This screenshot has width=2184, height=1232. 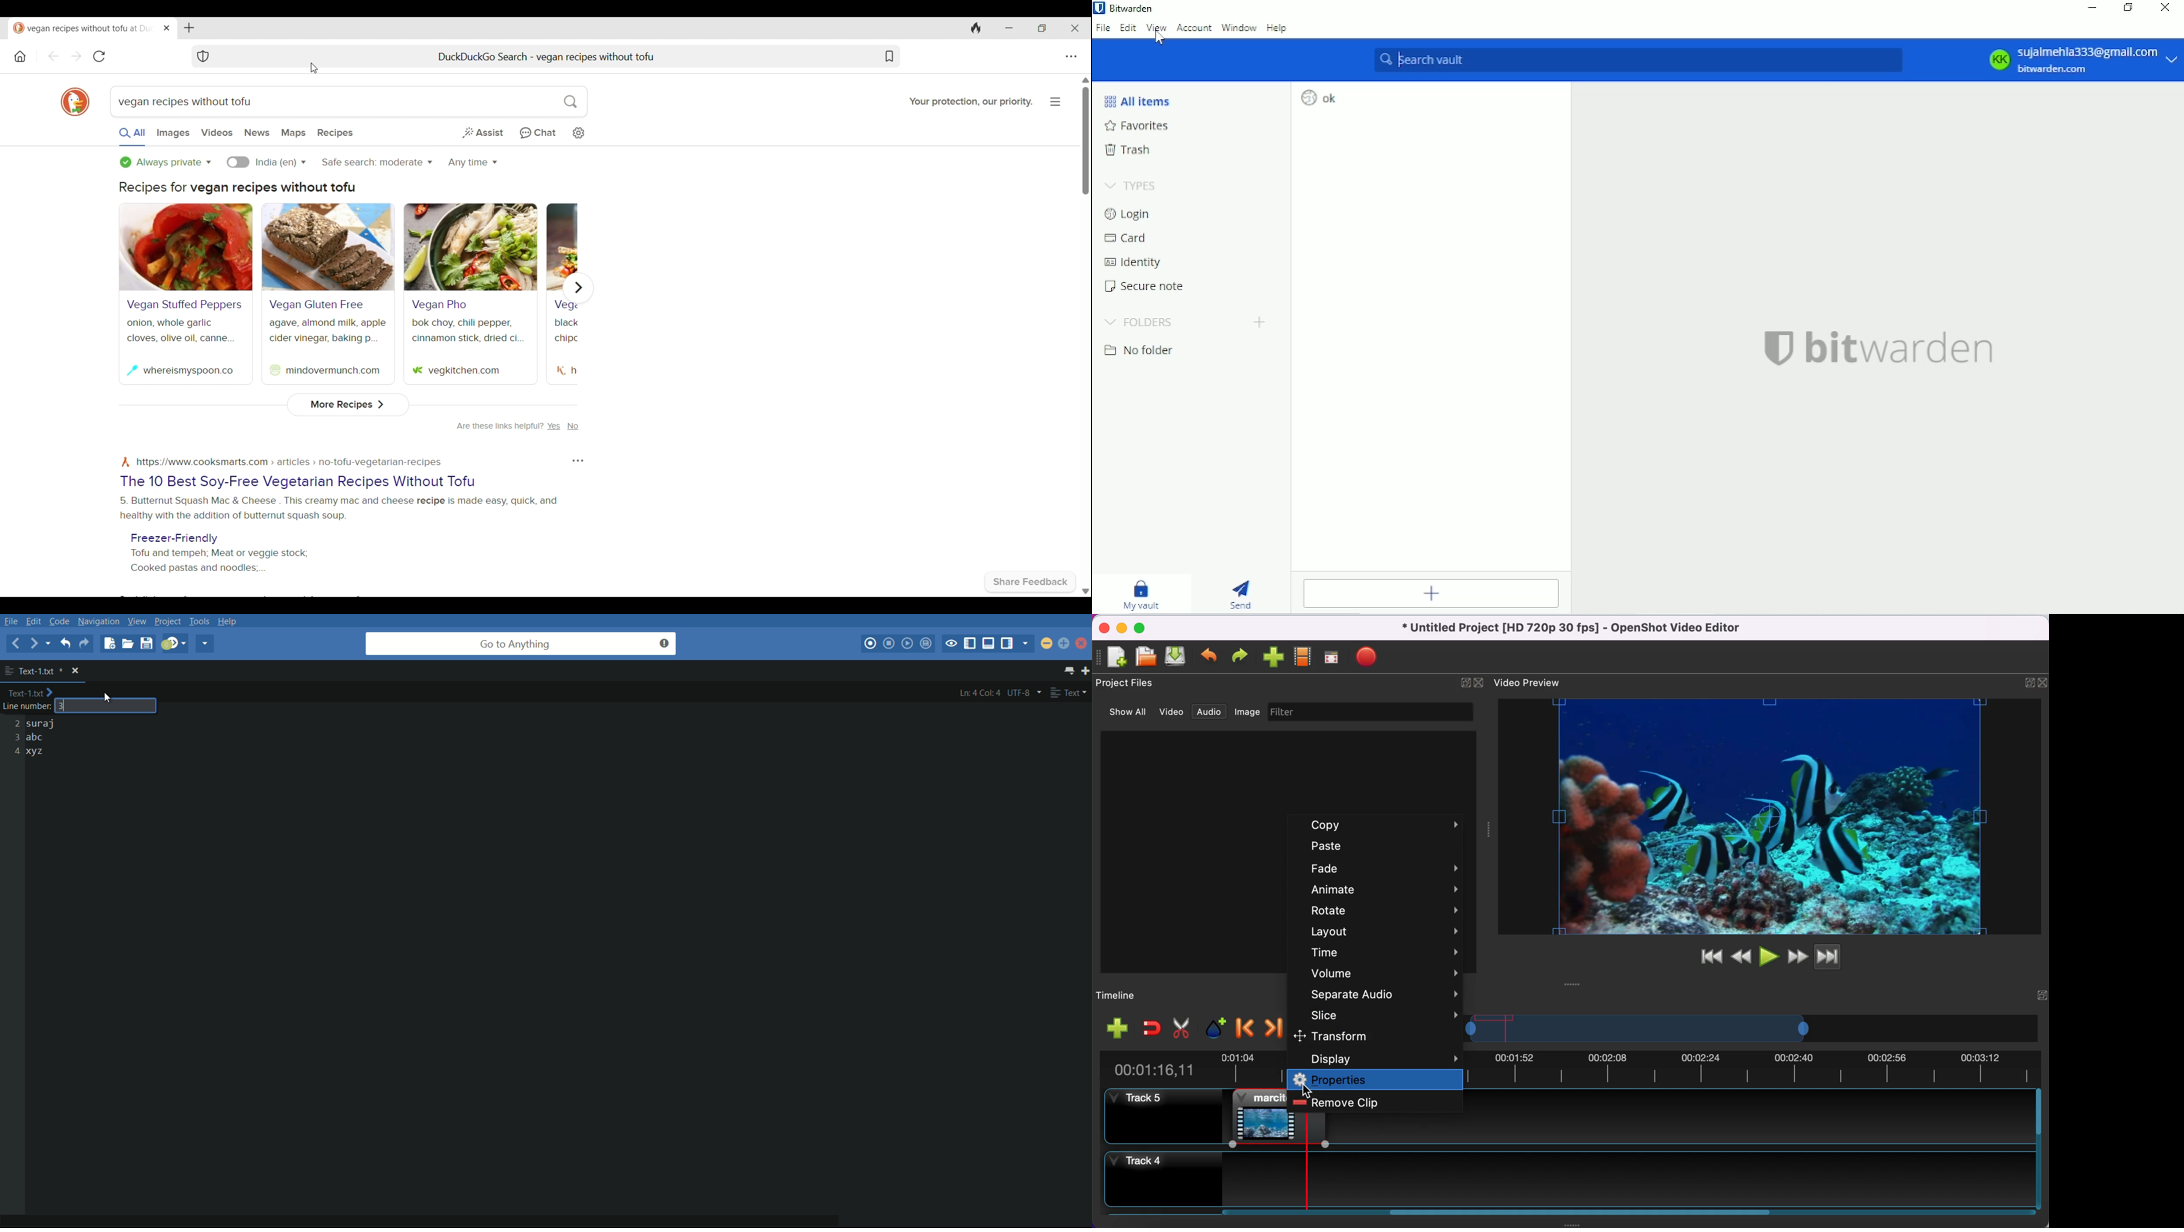 What do you see at coordinates (1379, 994) in the screenshot?
I see `separate audio` at bounding box center [1379, 994].